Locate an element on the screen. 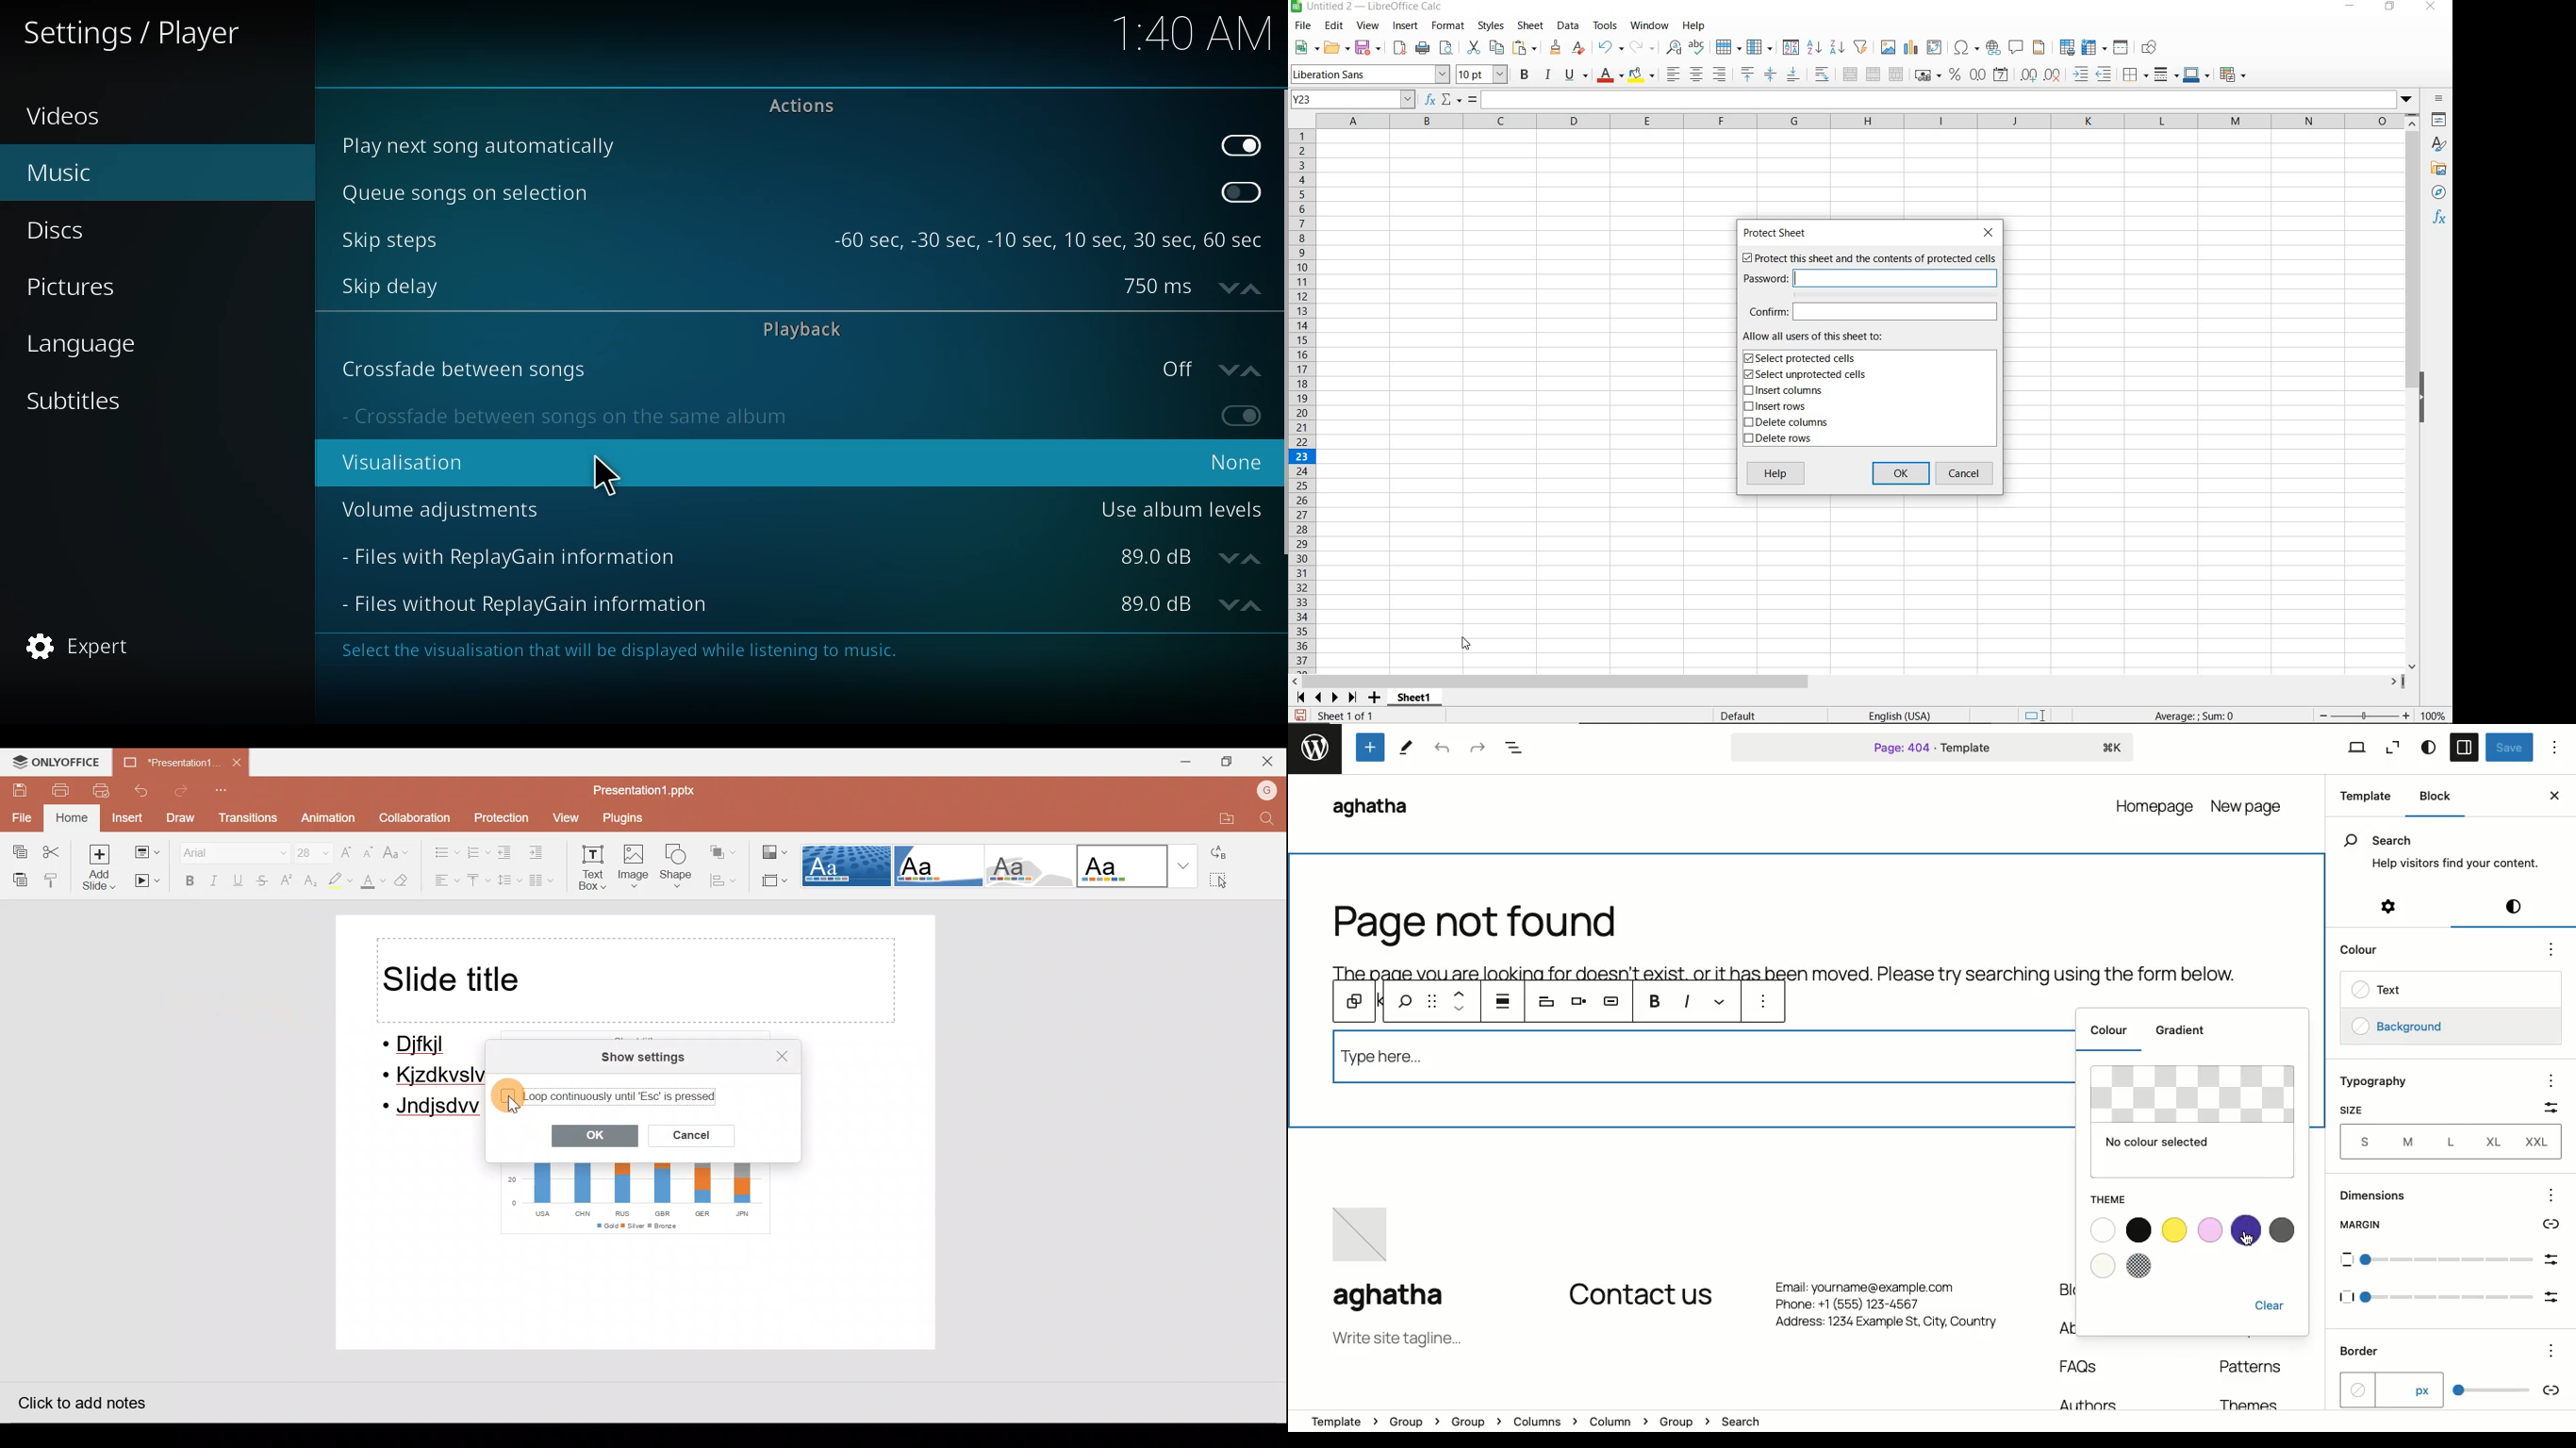 The width and height of the screenshot is (2576, 1456).  is located at coordinates (2555, 1346).